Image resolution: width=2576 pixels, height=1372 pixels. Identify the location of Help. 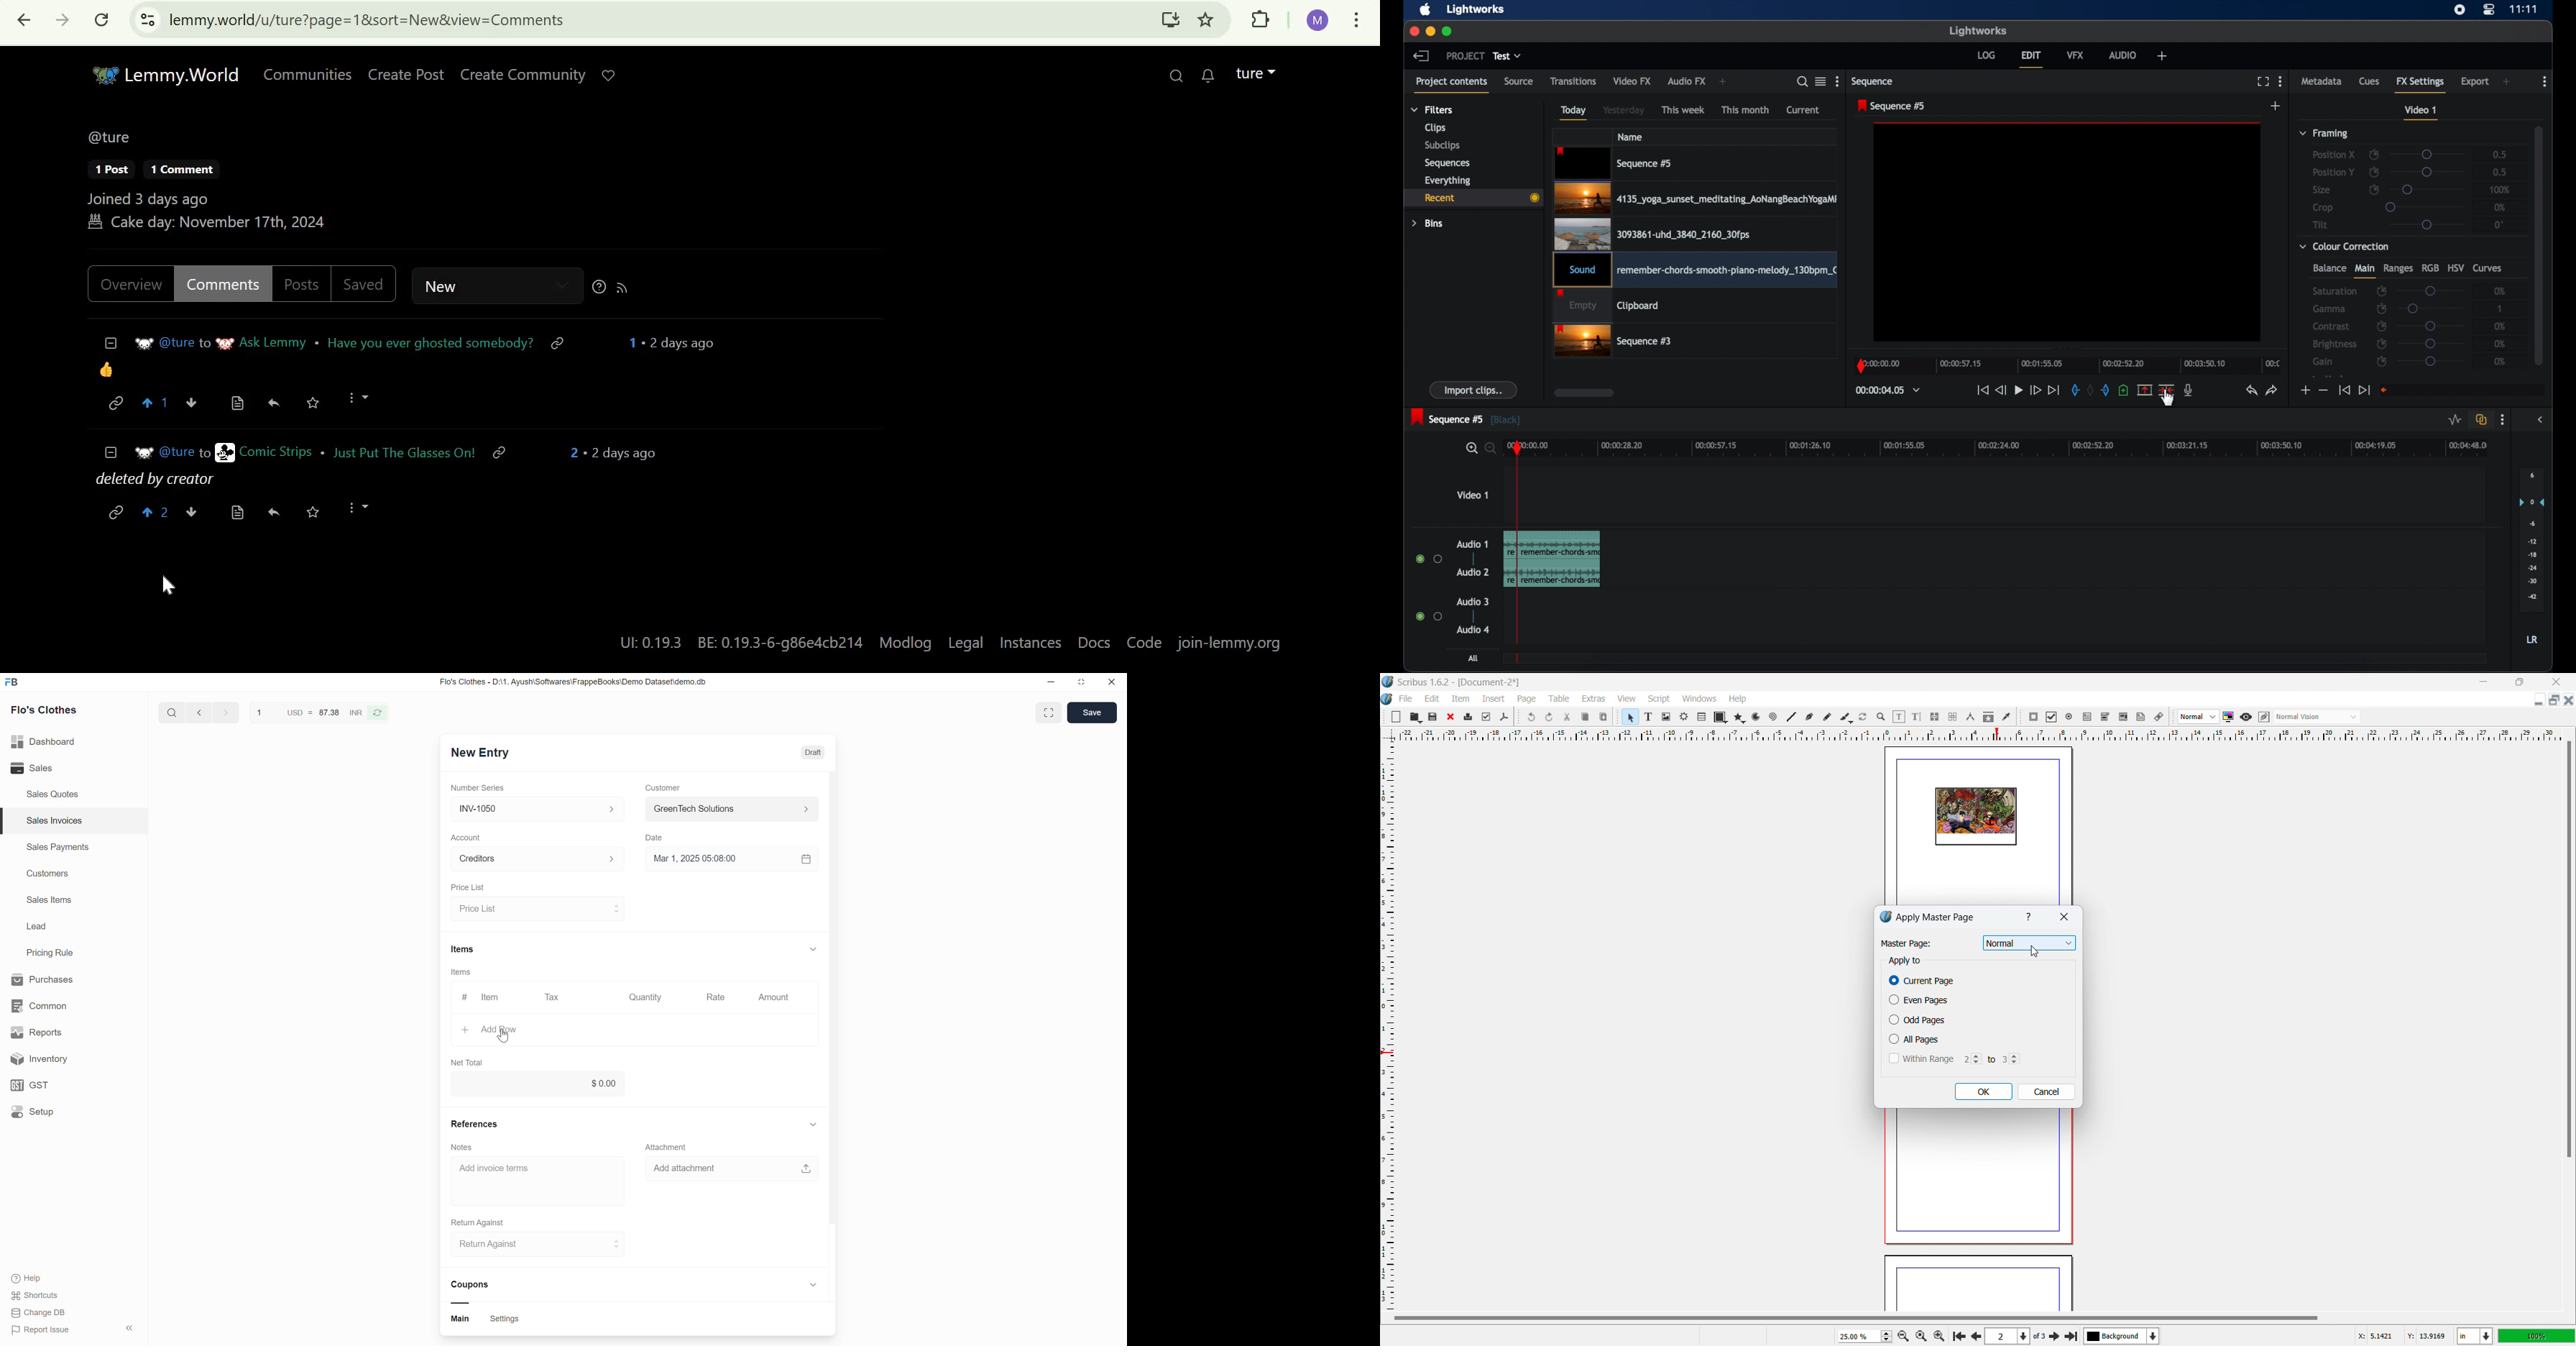
(48, 1278).